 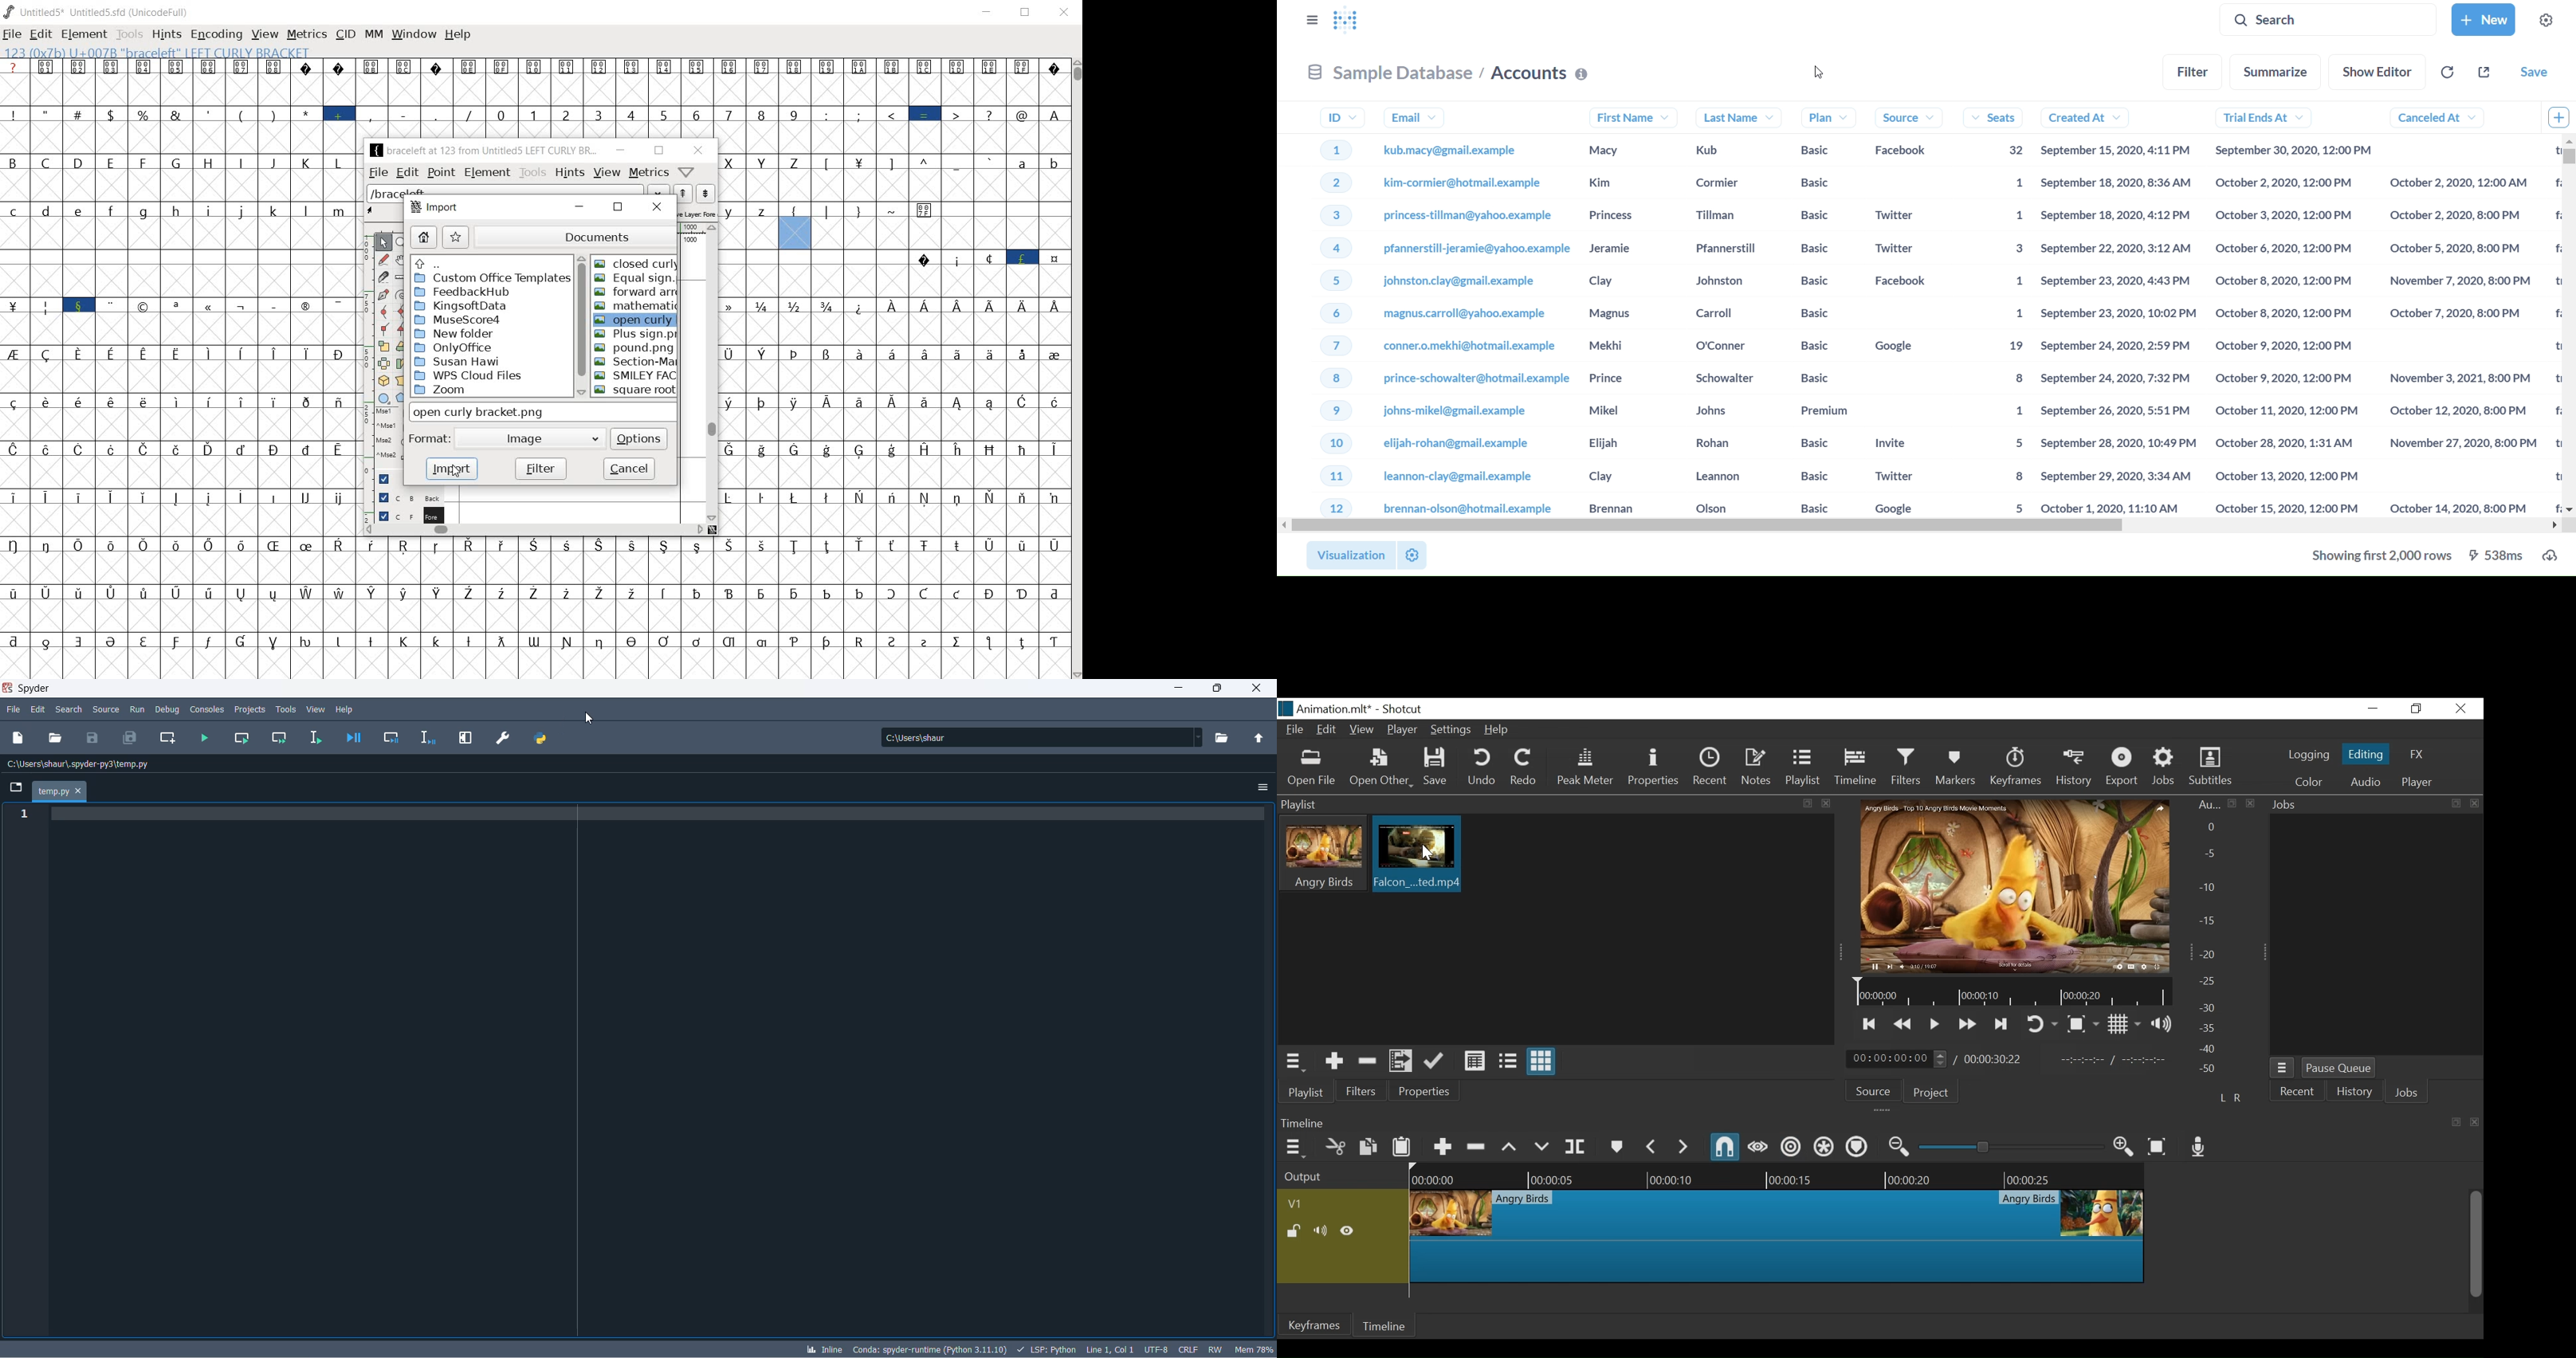 I want to click on Restore, so click(x=2417, y=709).